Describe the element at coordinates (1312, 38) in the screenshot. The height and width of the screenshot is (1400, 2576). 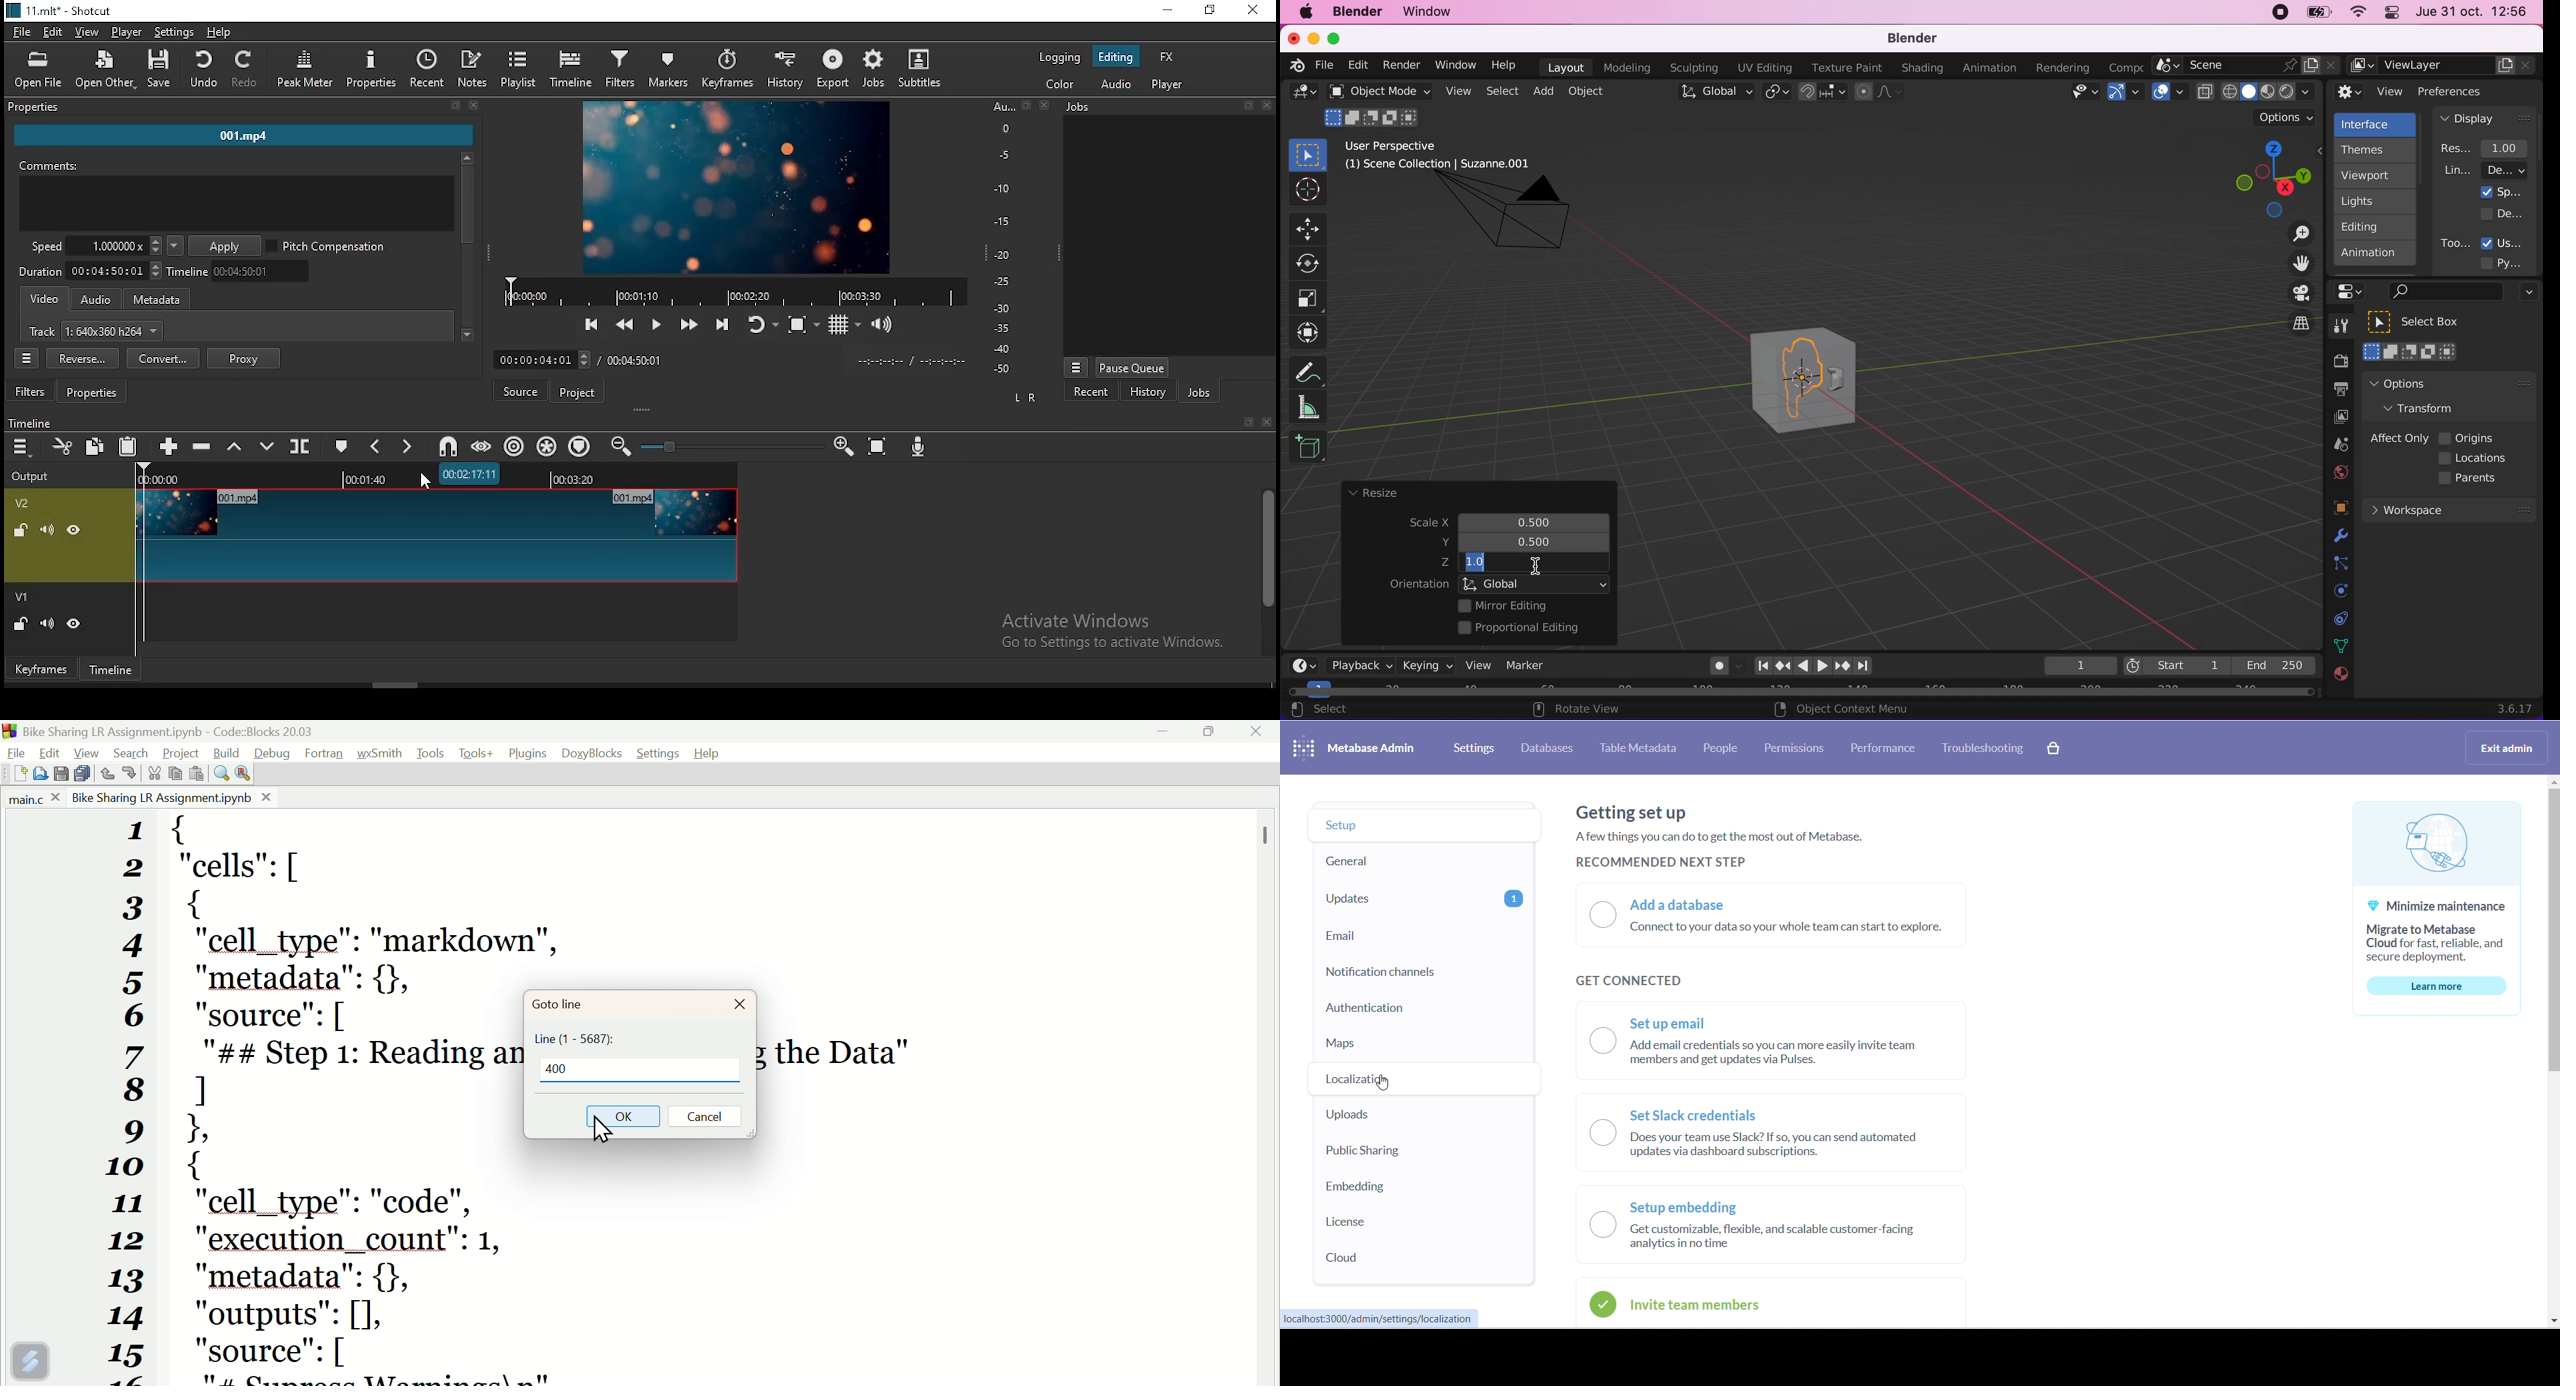
I see `minimize` at that location.